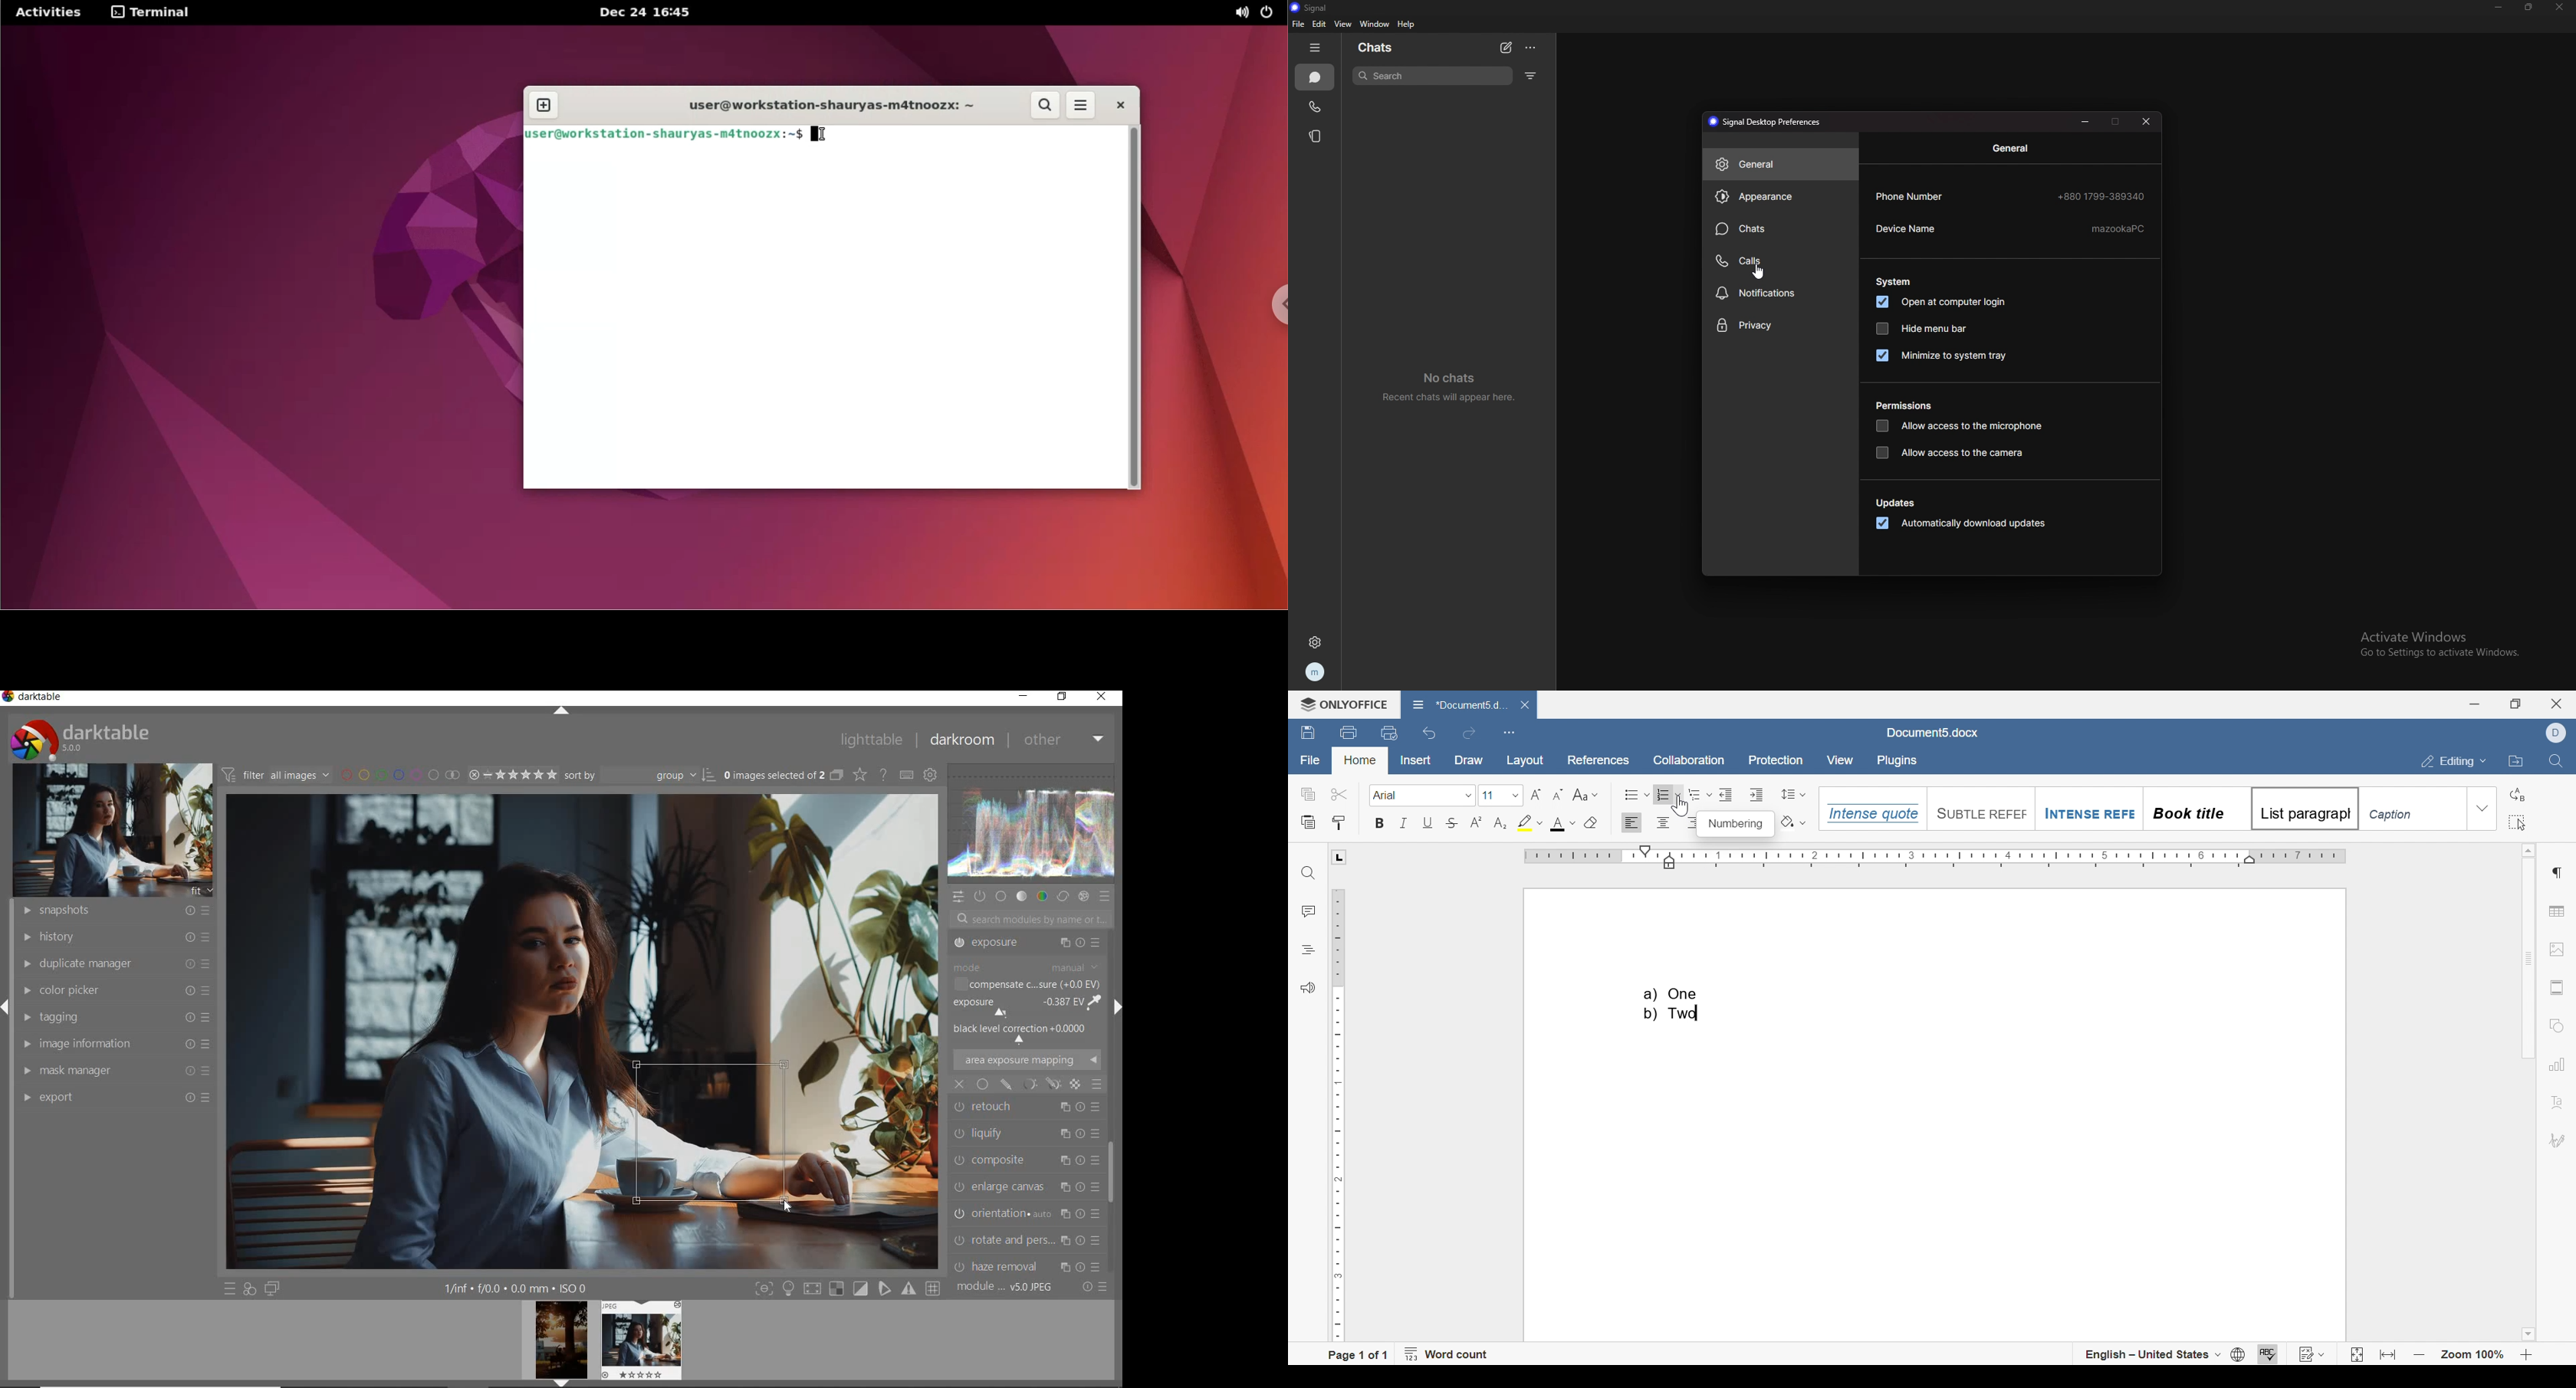  Describe the element at coordinates (1309, 987) in the screenshot. I see `feedback & support` at that location.